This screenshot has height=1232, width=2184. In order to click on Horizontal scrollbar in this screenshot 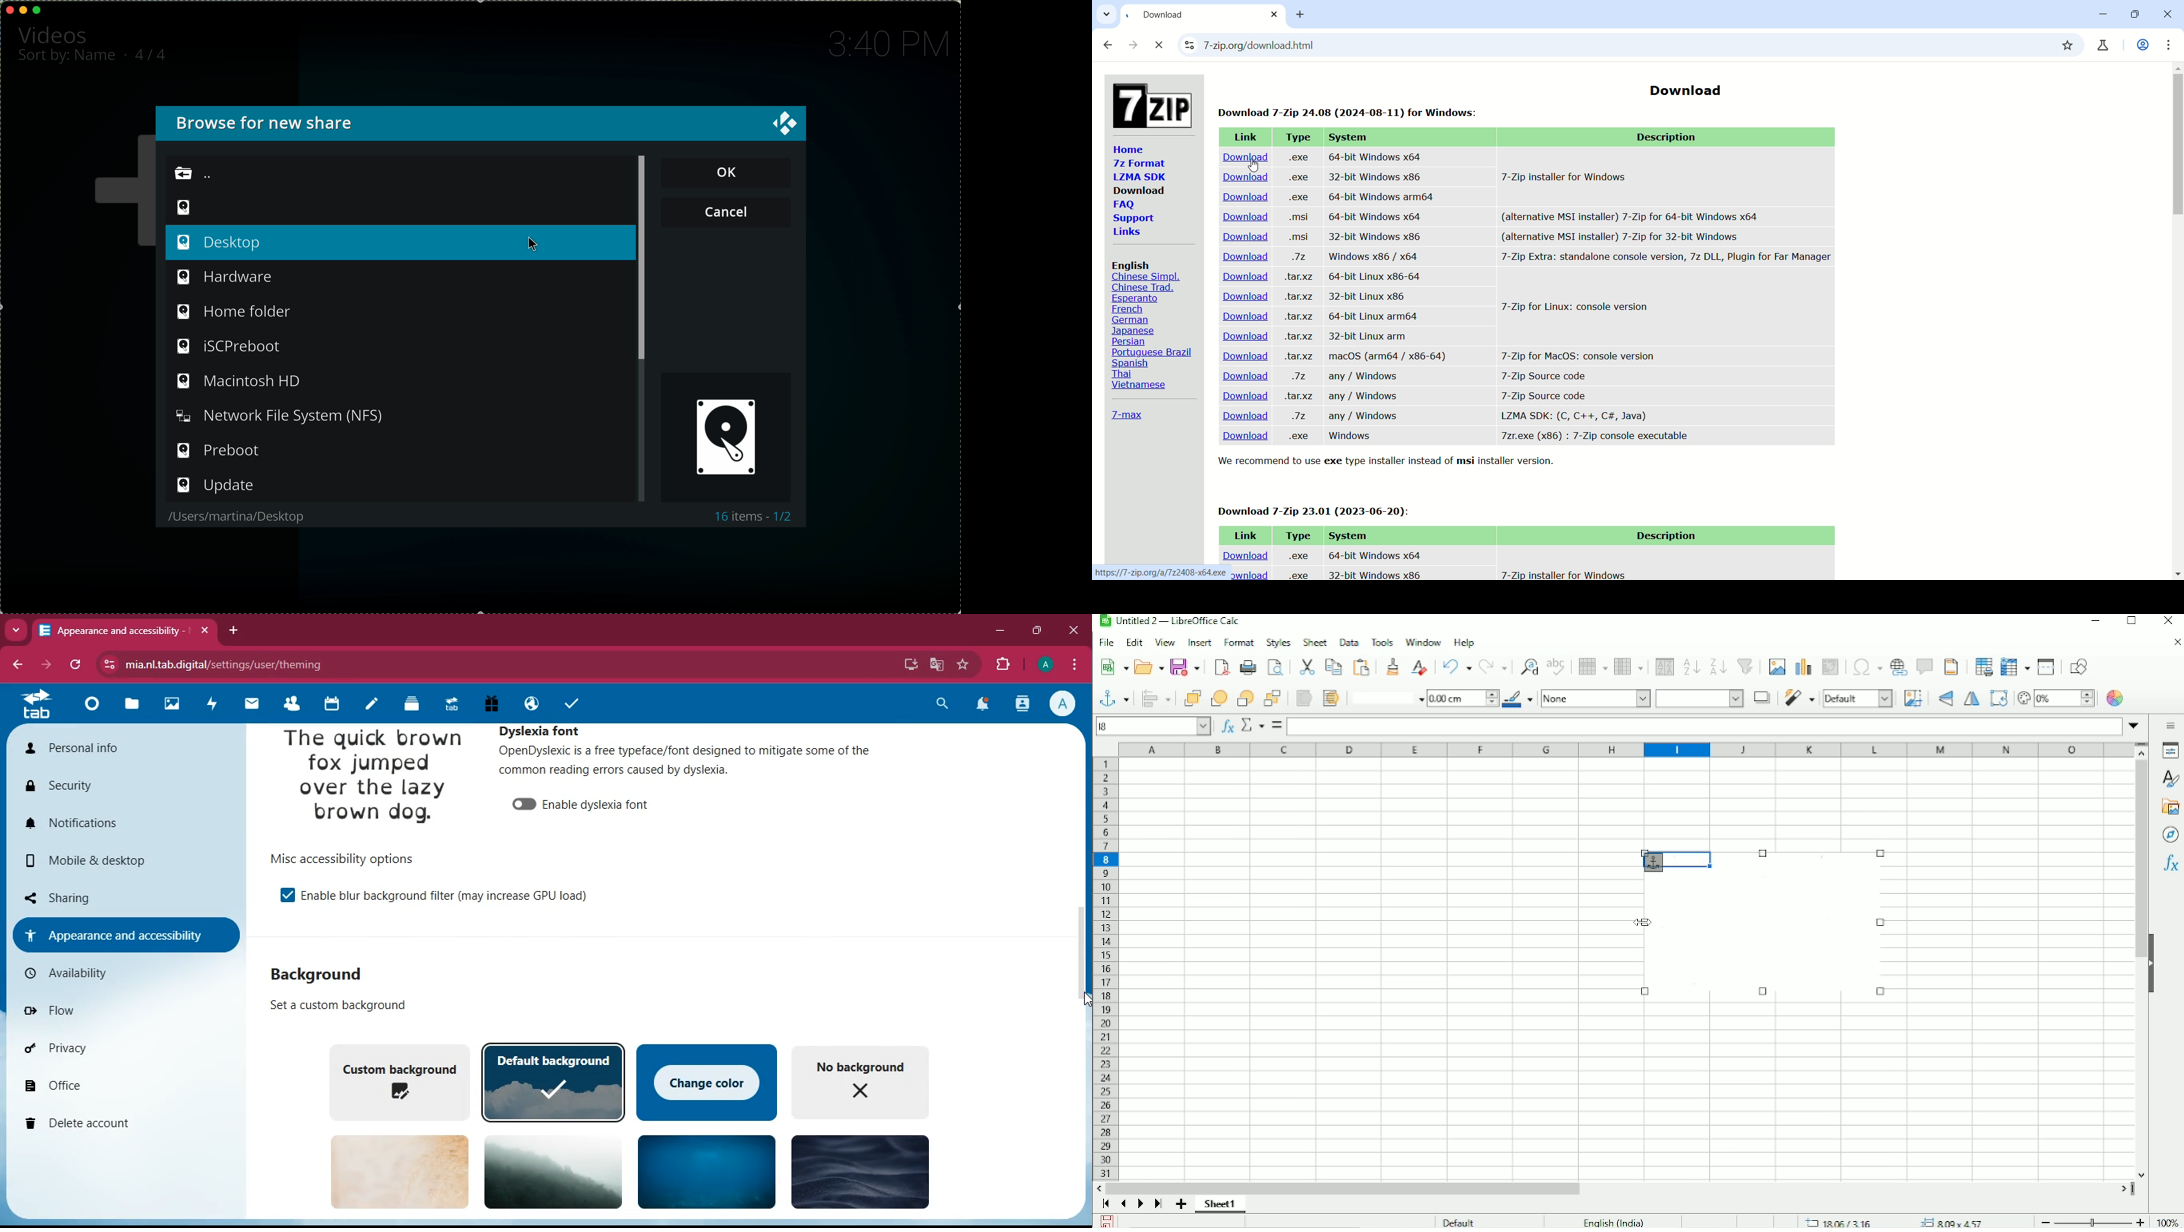, I will do `click(1348, 1187)`.